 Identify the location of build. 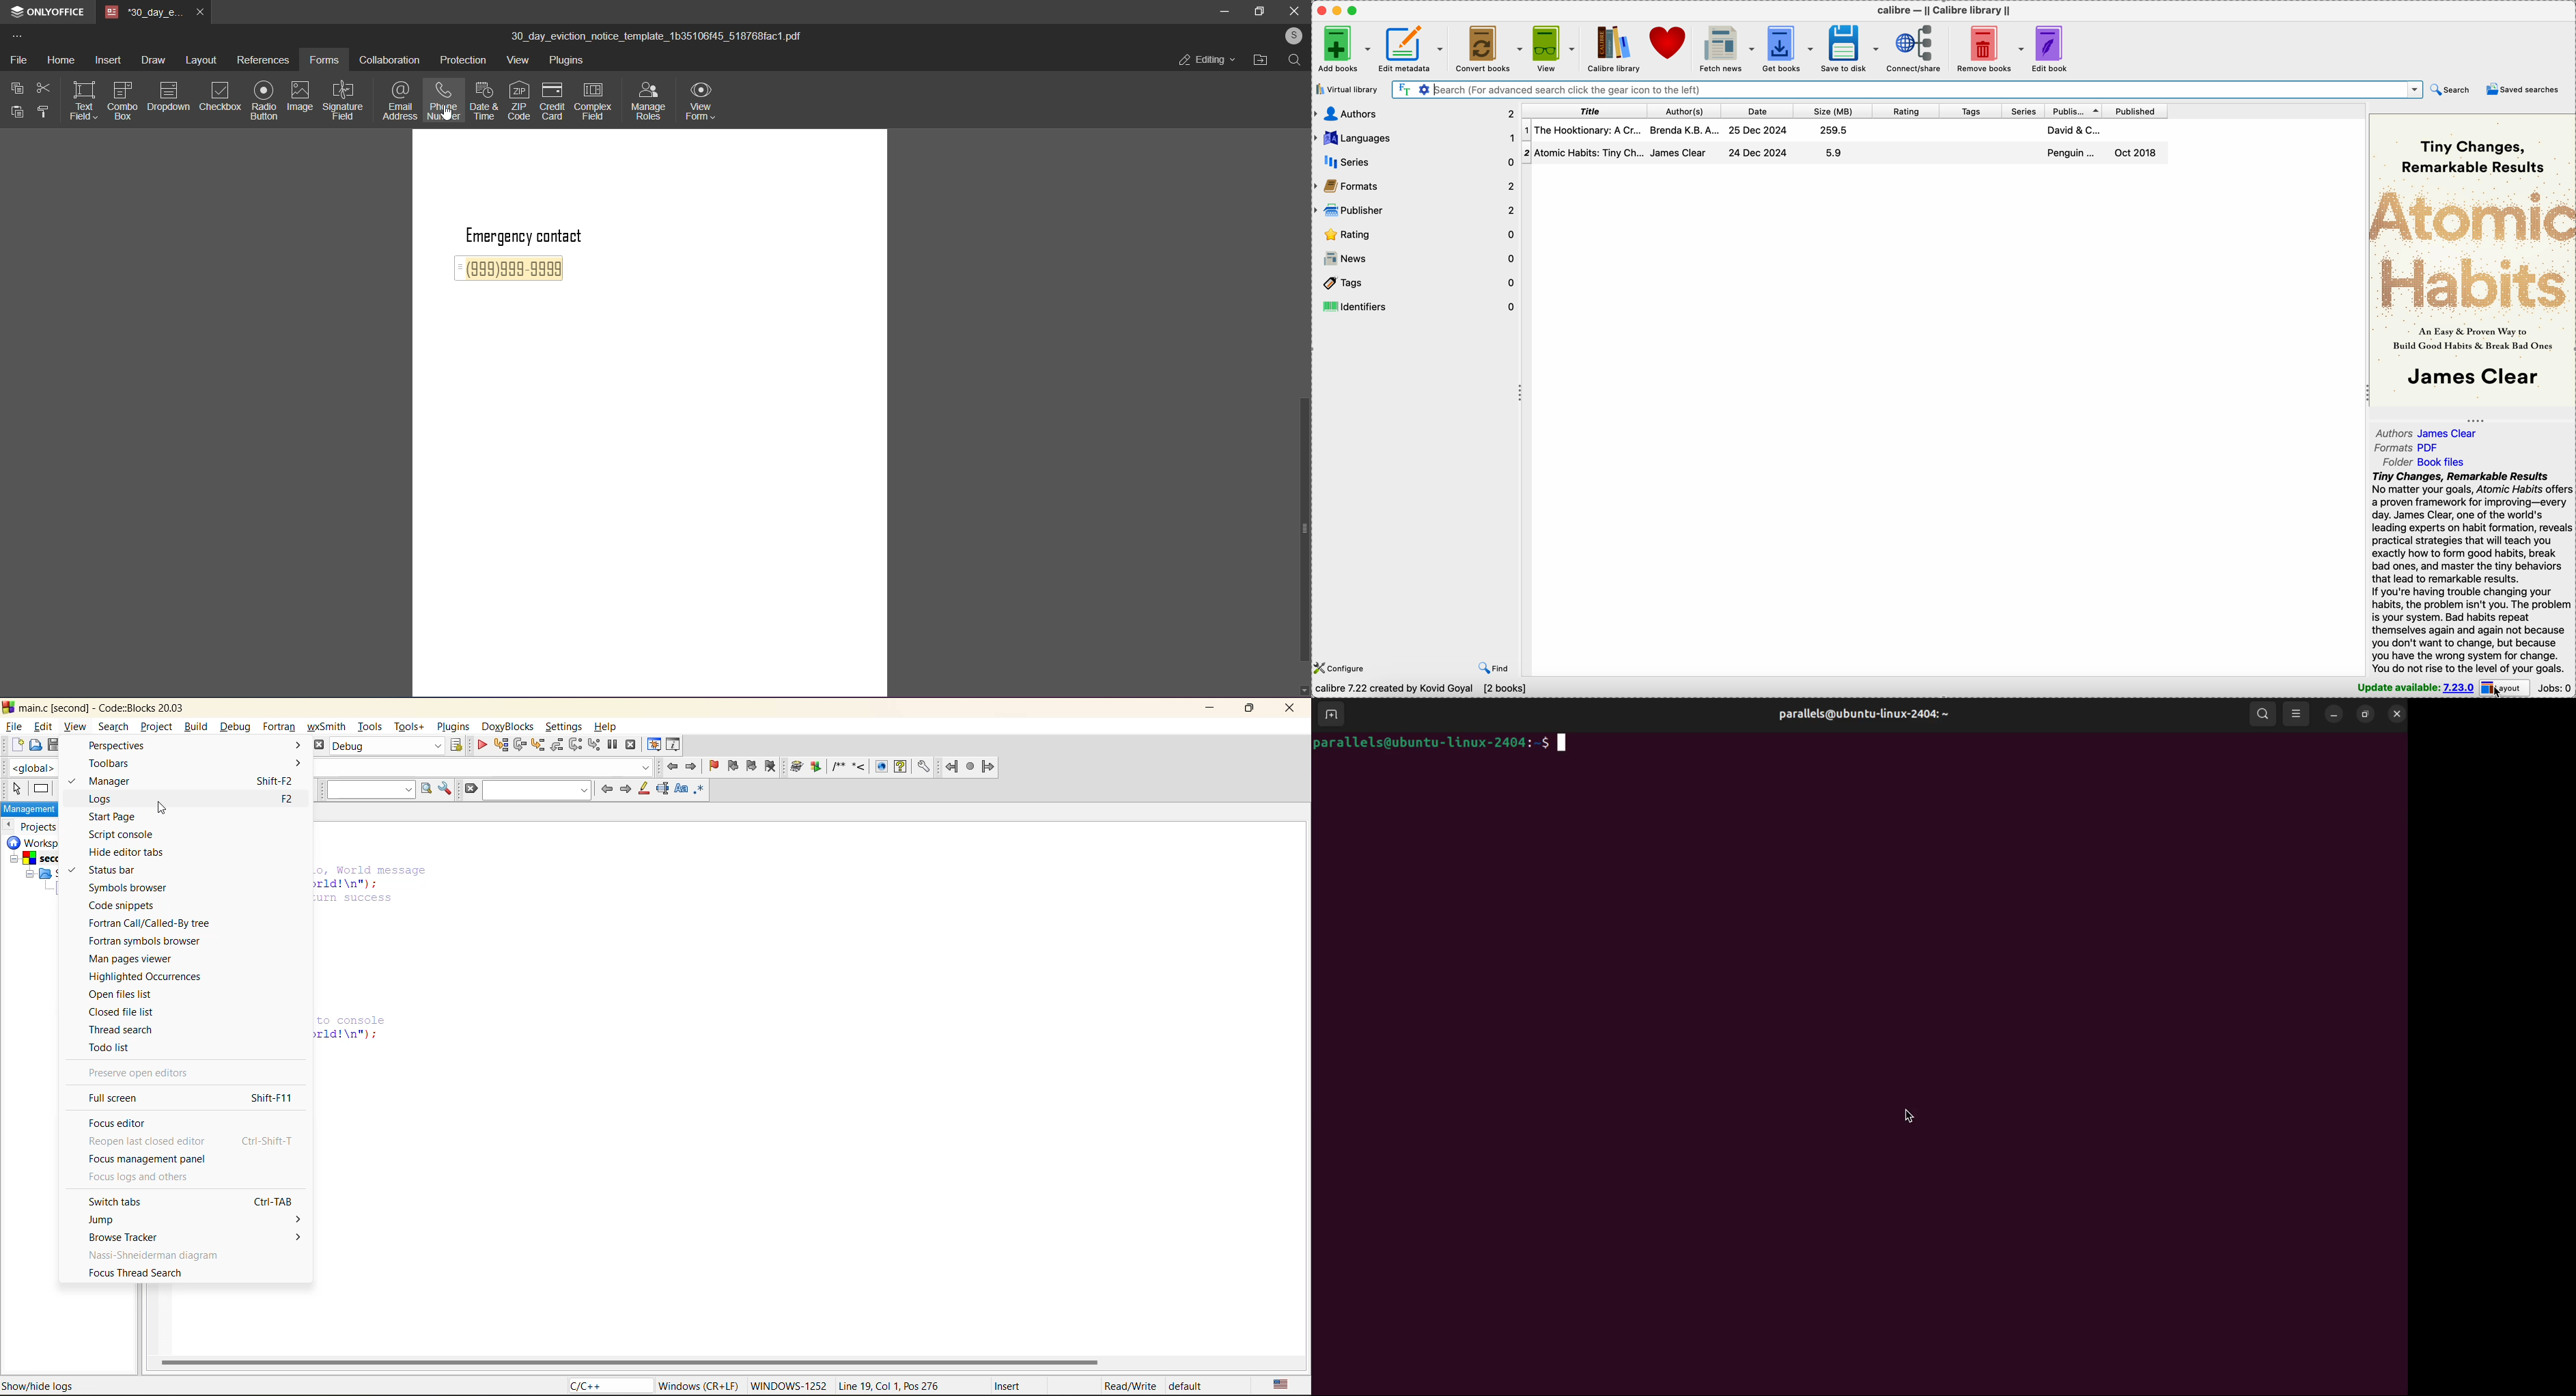
(196, 727).